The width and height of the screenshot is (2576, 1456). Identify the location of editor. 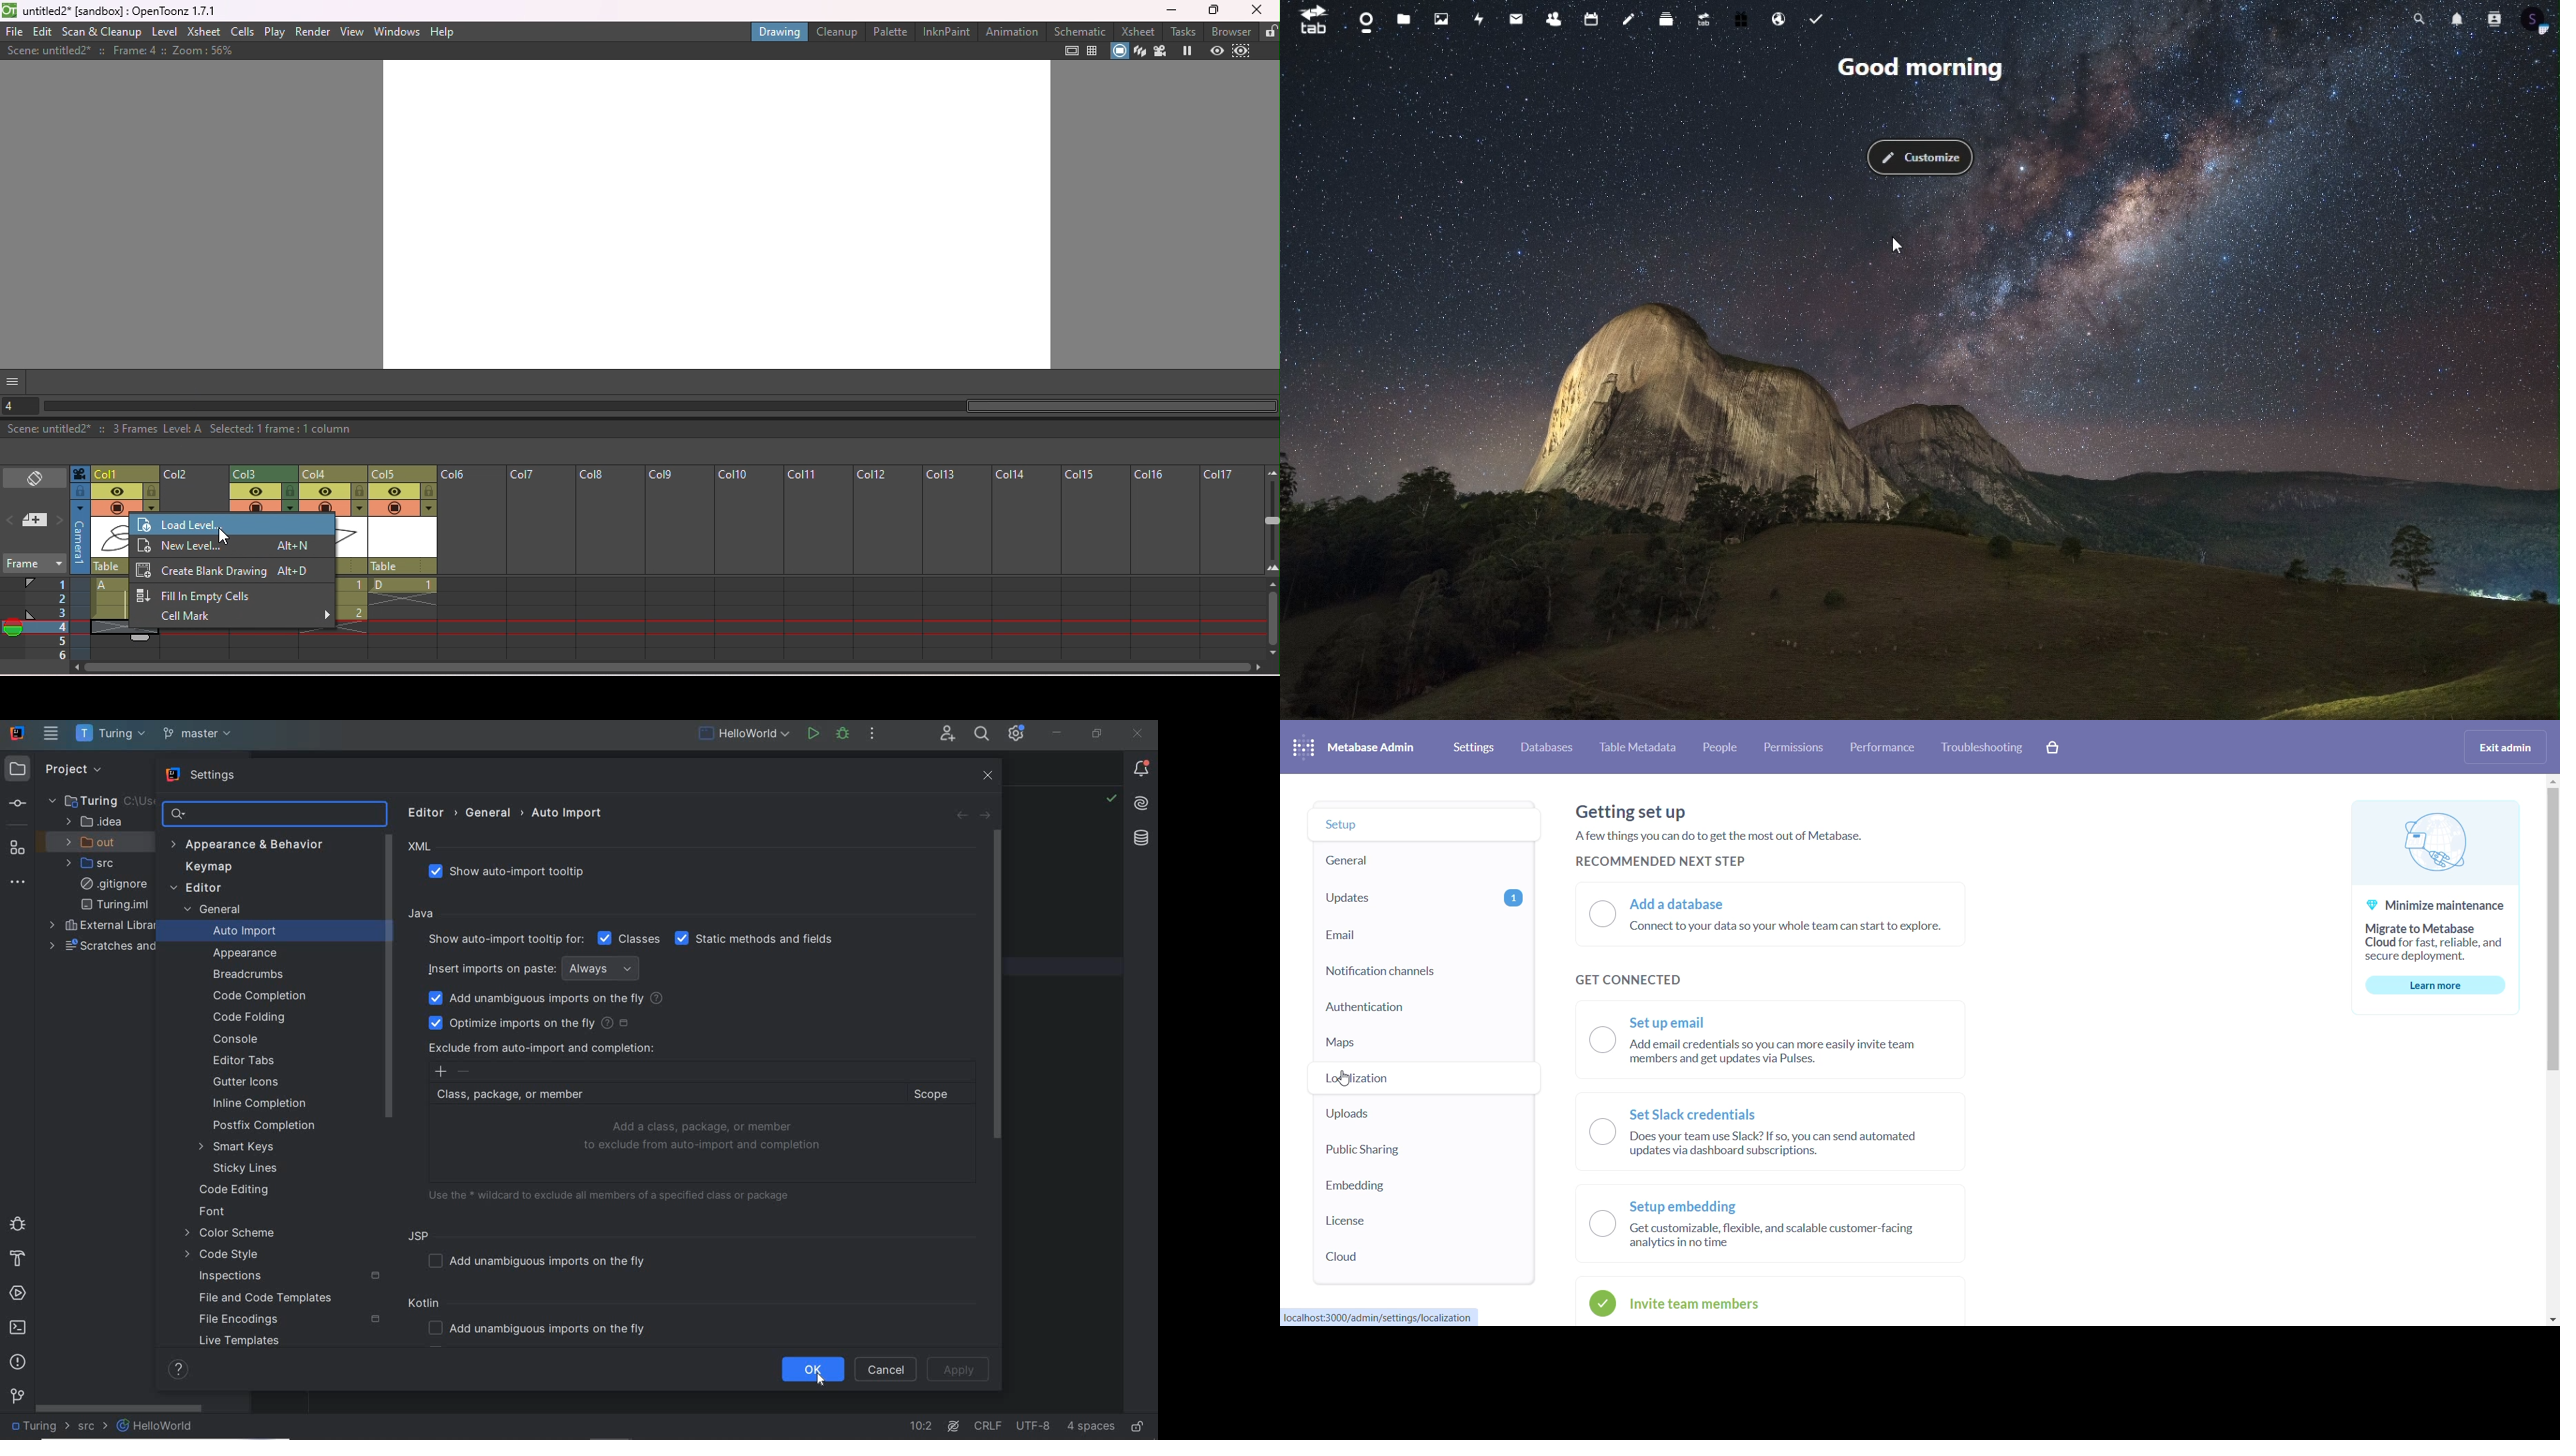
(430, 812).